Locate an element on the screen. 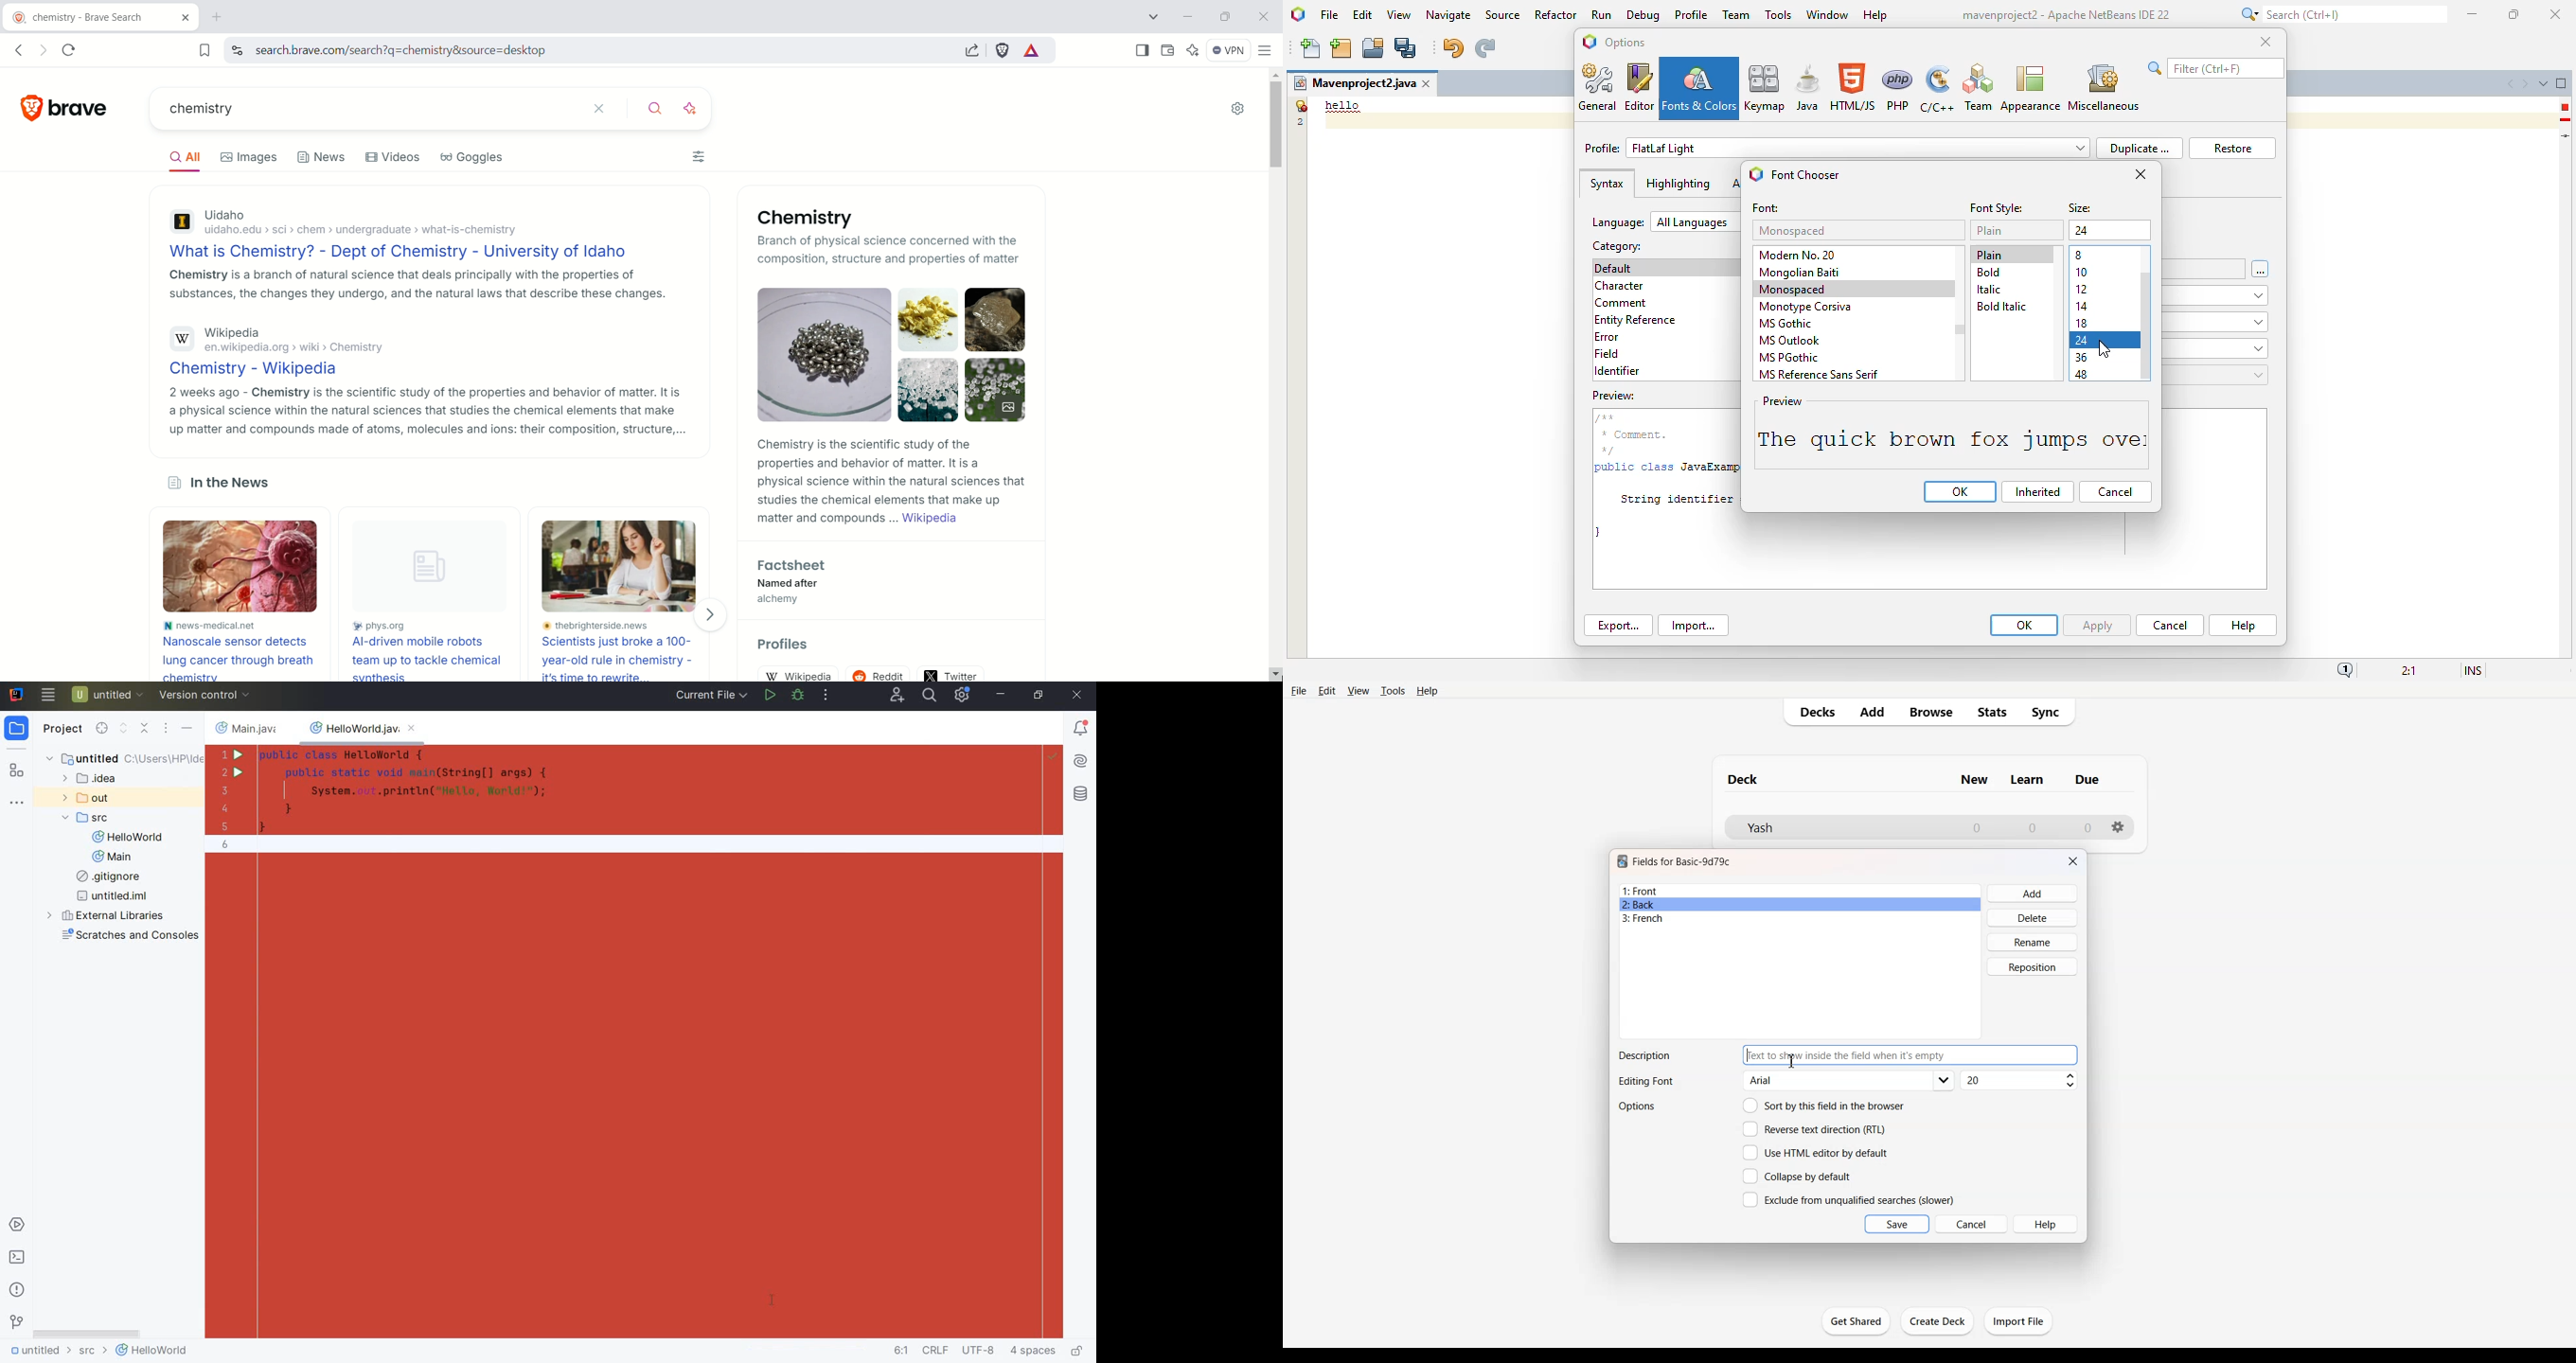 The width and height of the screenshot is (2576, 1372). Profiles is located at coordinates (791, 646).